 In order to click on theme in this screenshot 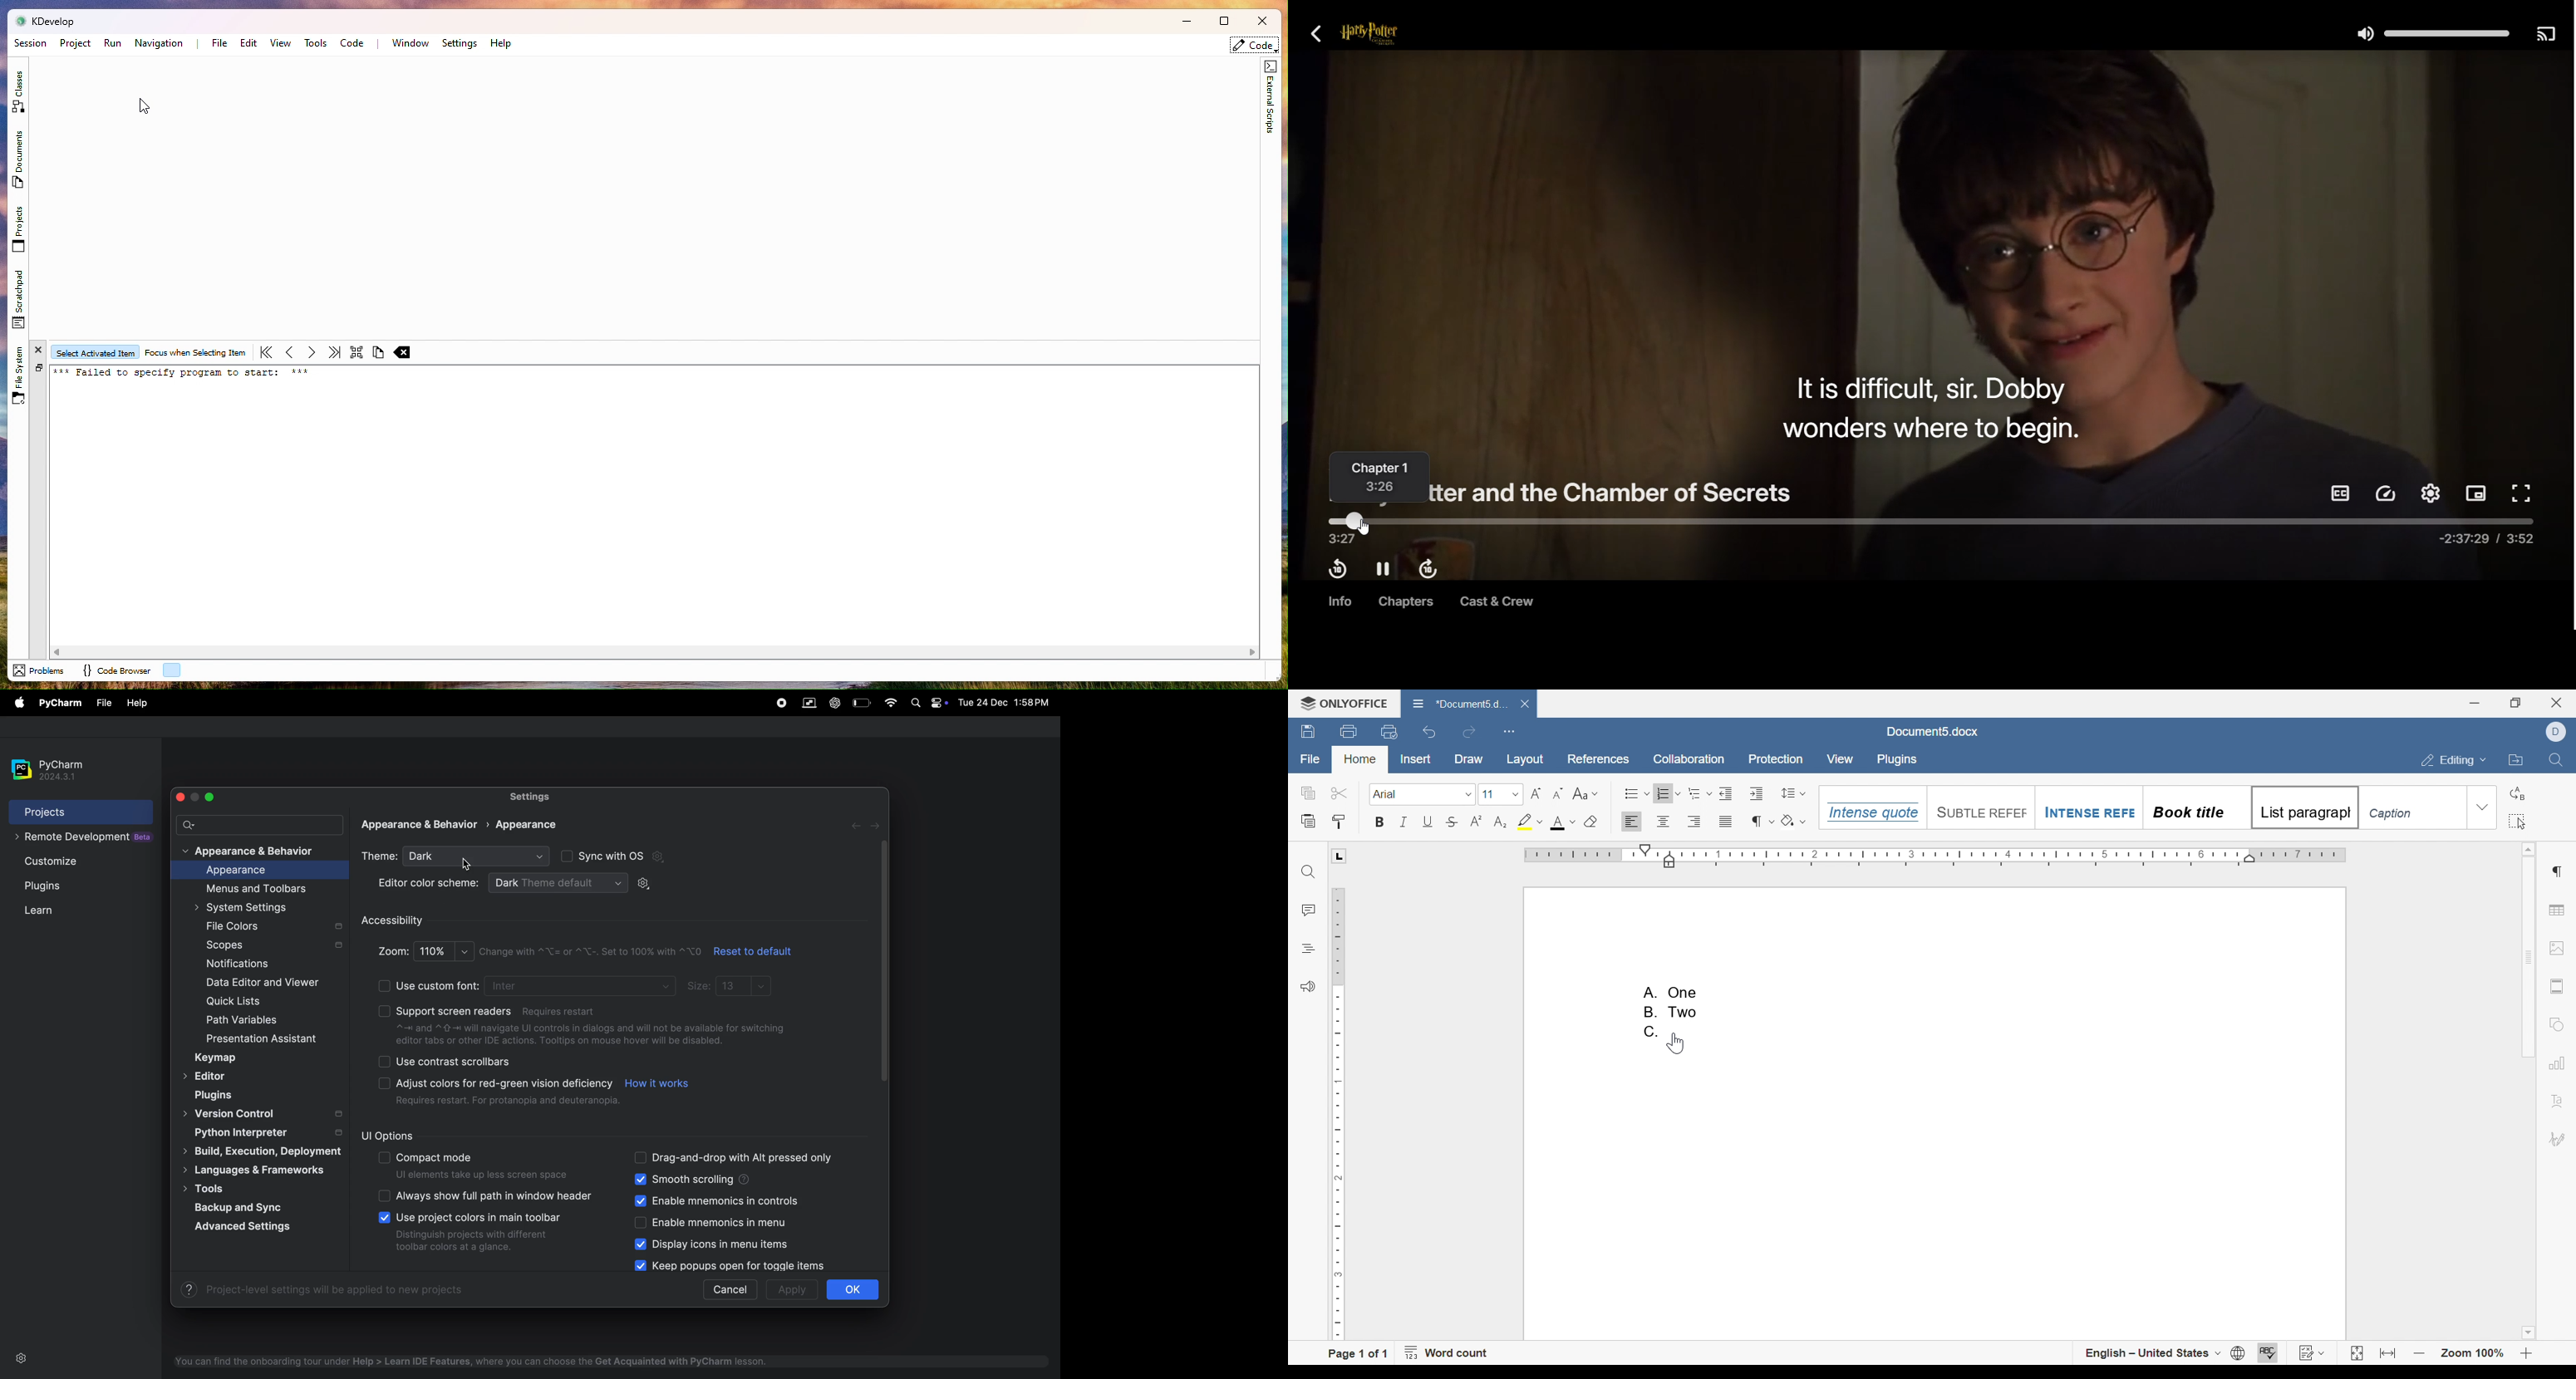, I will do `click(381, 856)`.